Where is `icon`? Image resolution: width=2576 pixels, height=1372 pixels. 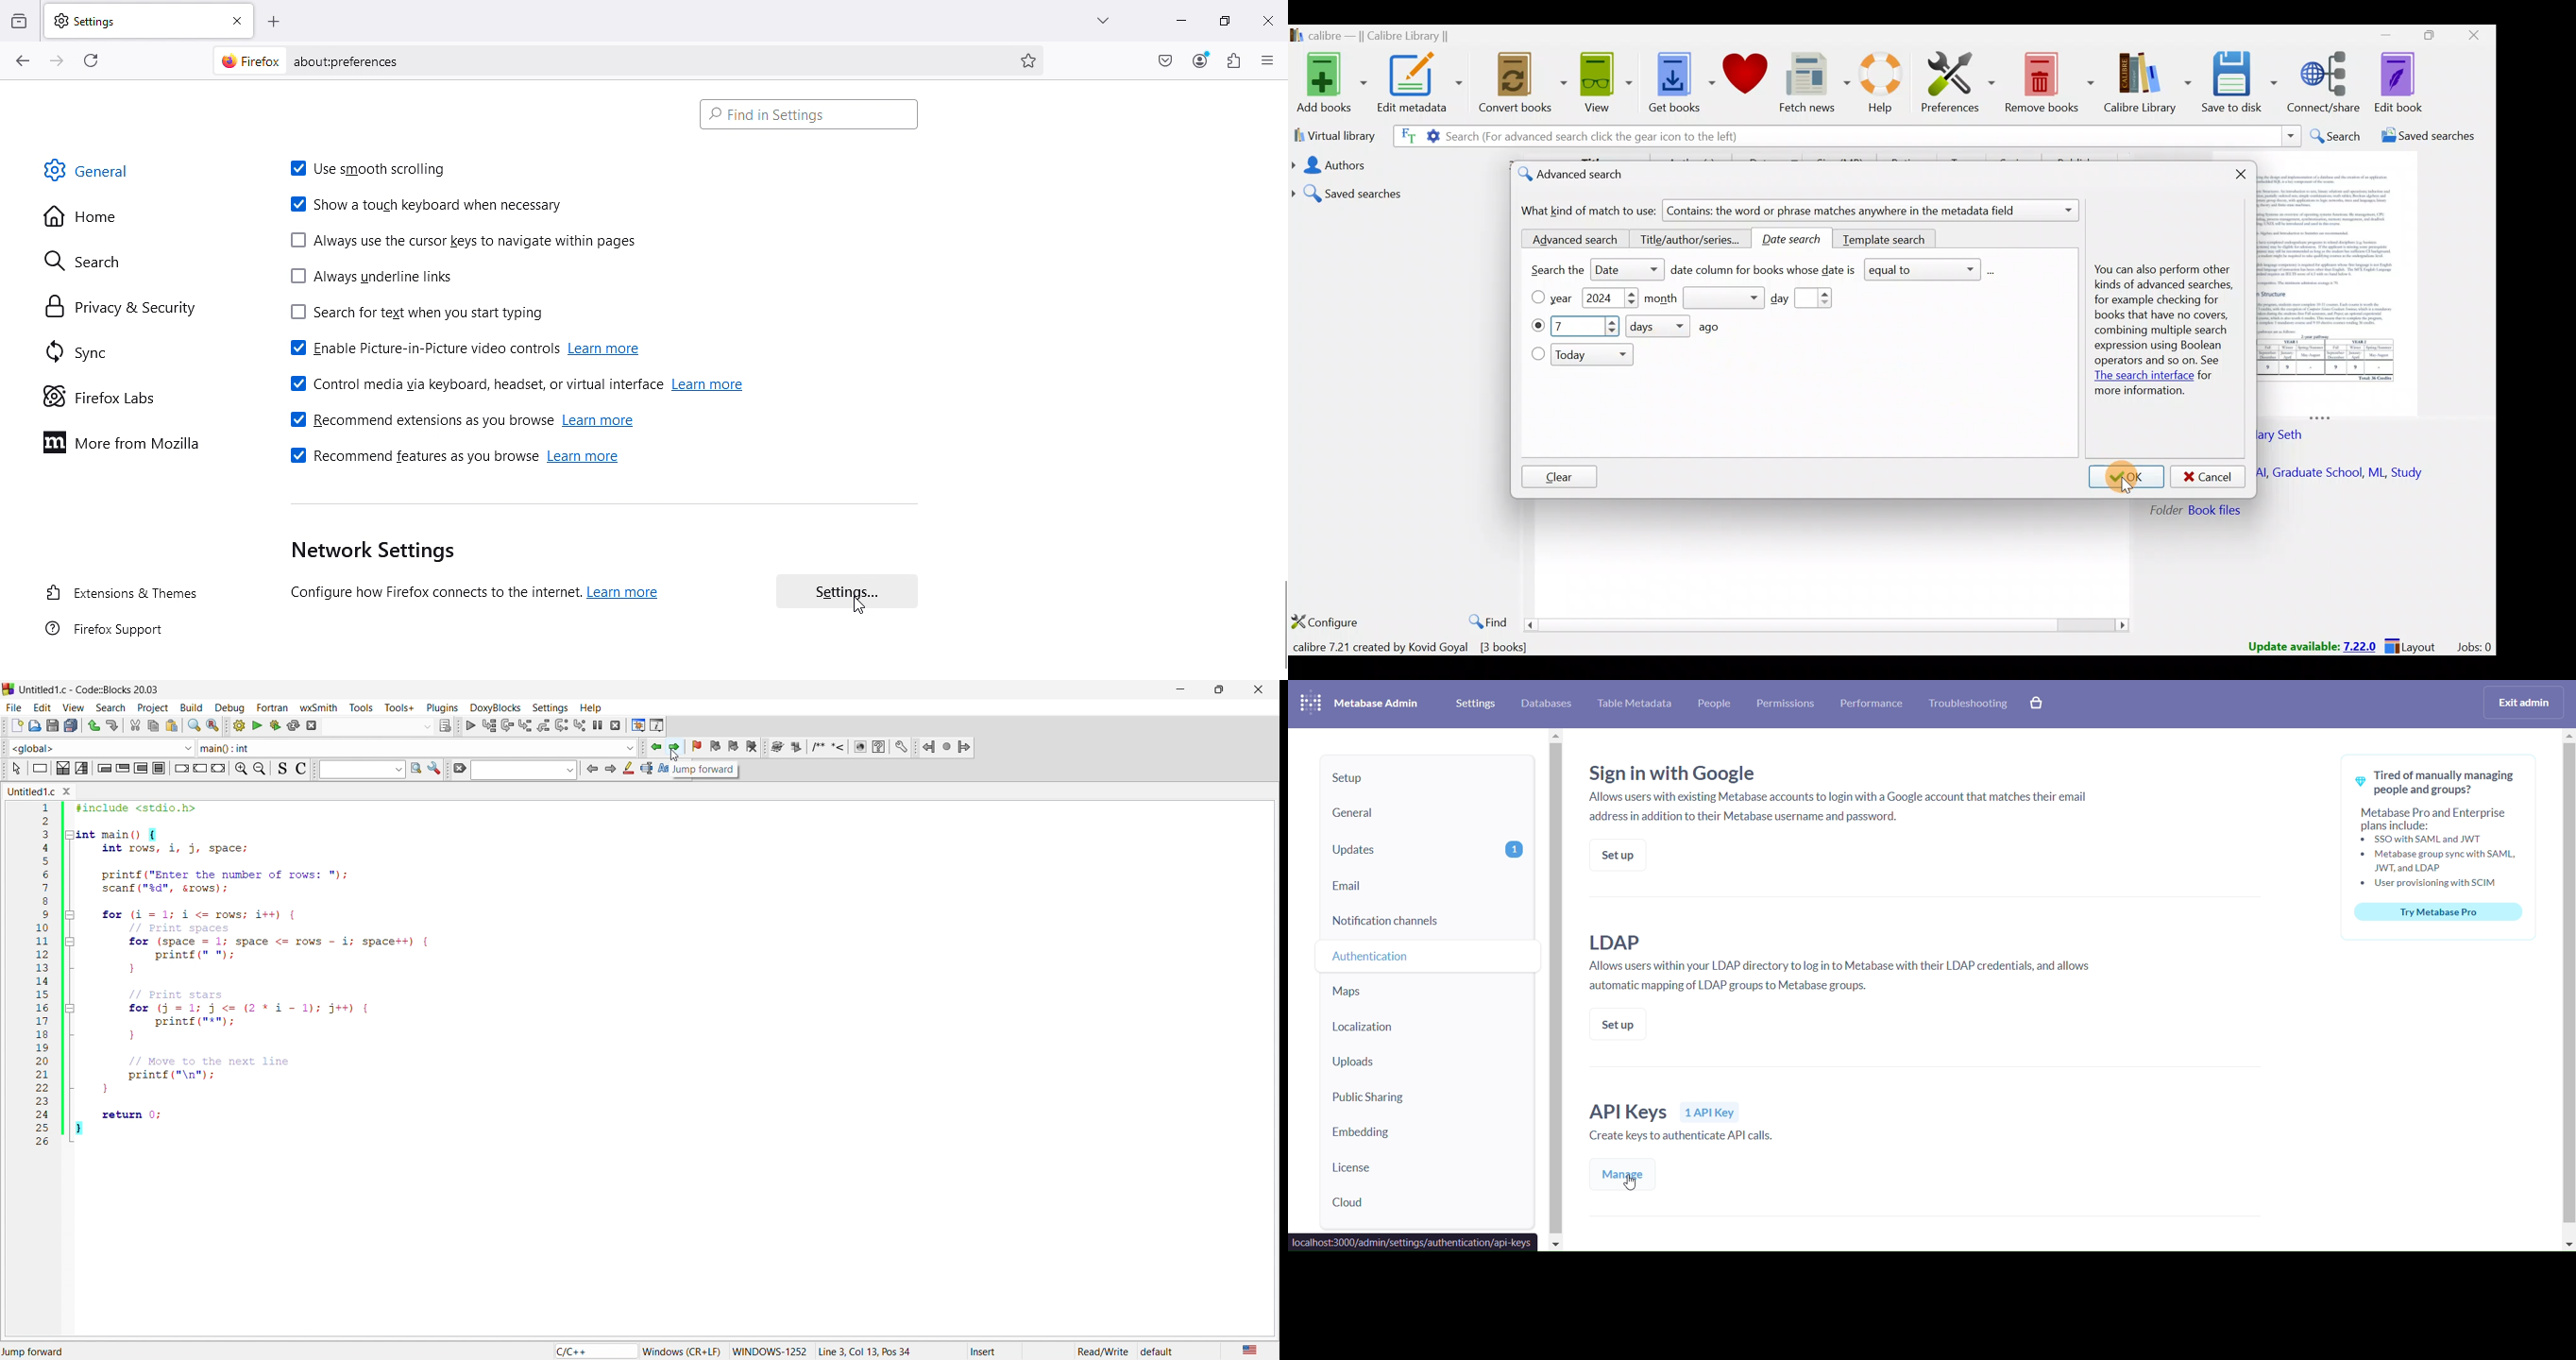
icon is located at coordinates (590, 769).